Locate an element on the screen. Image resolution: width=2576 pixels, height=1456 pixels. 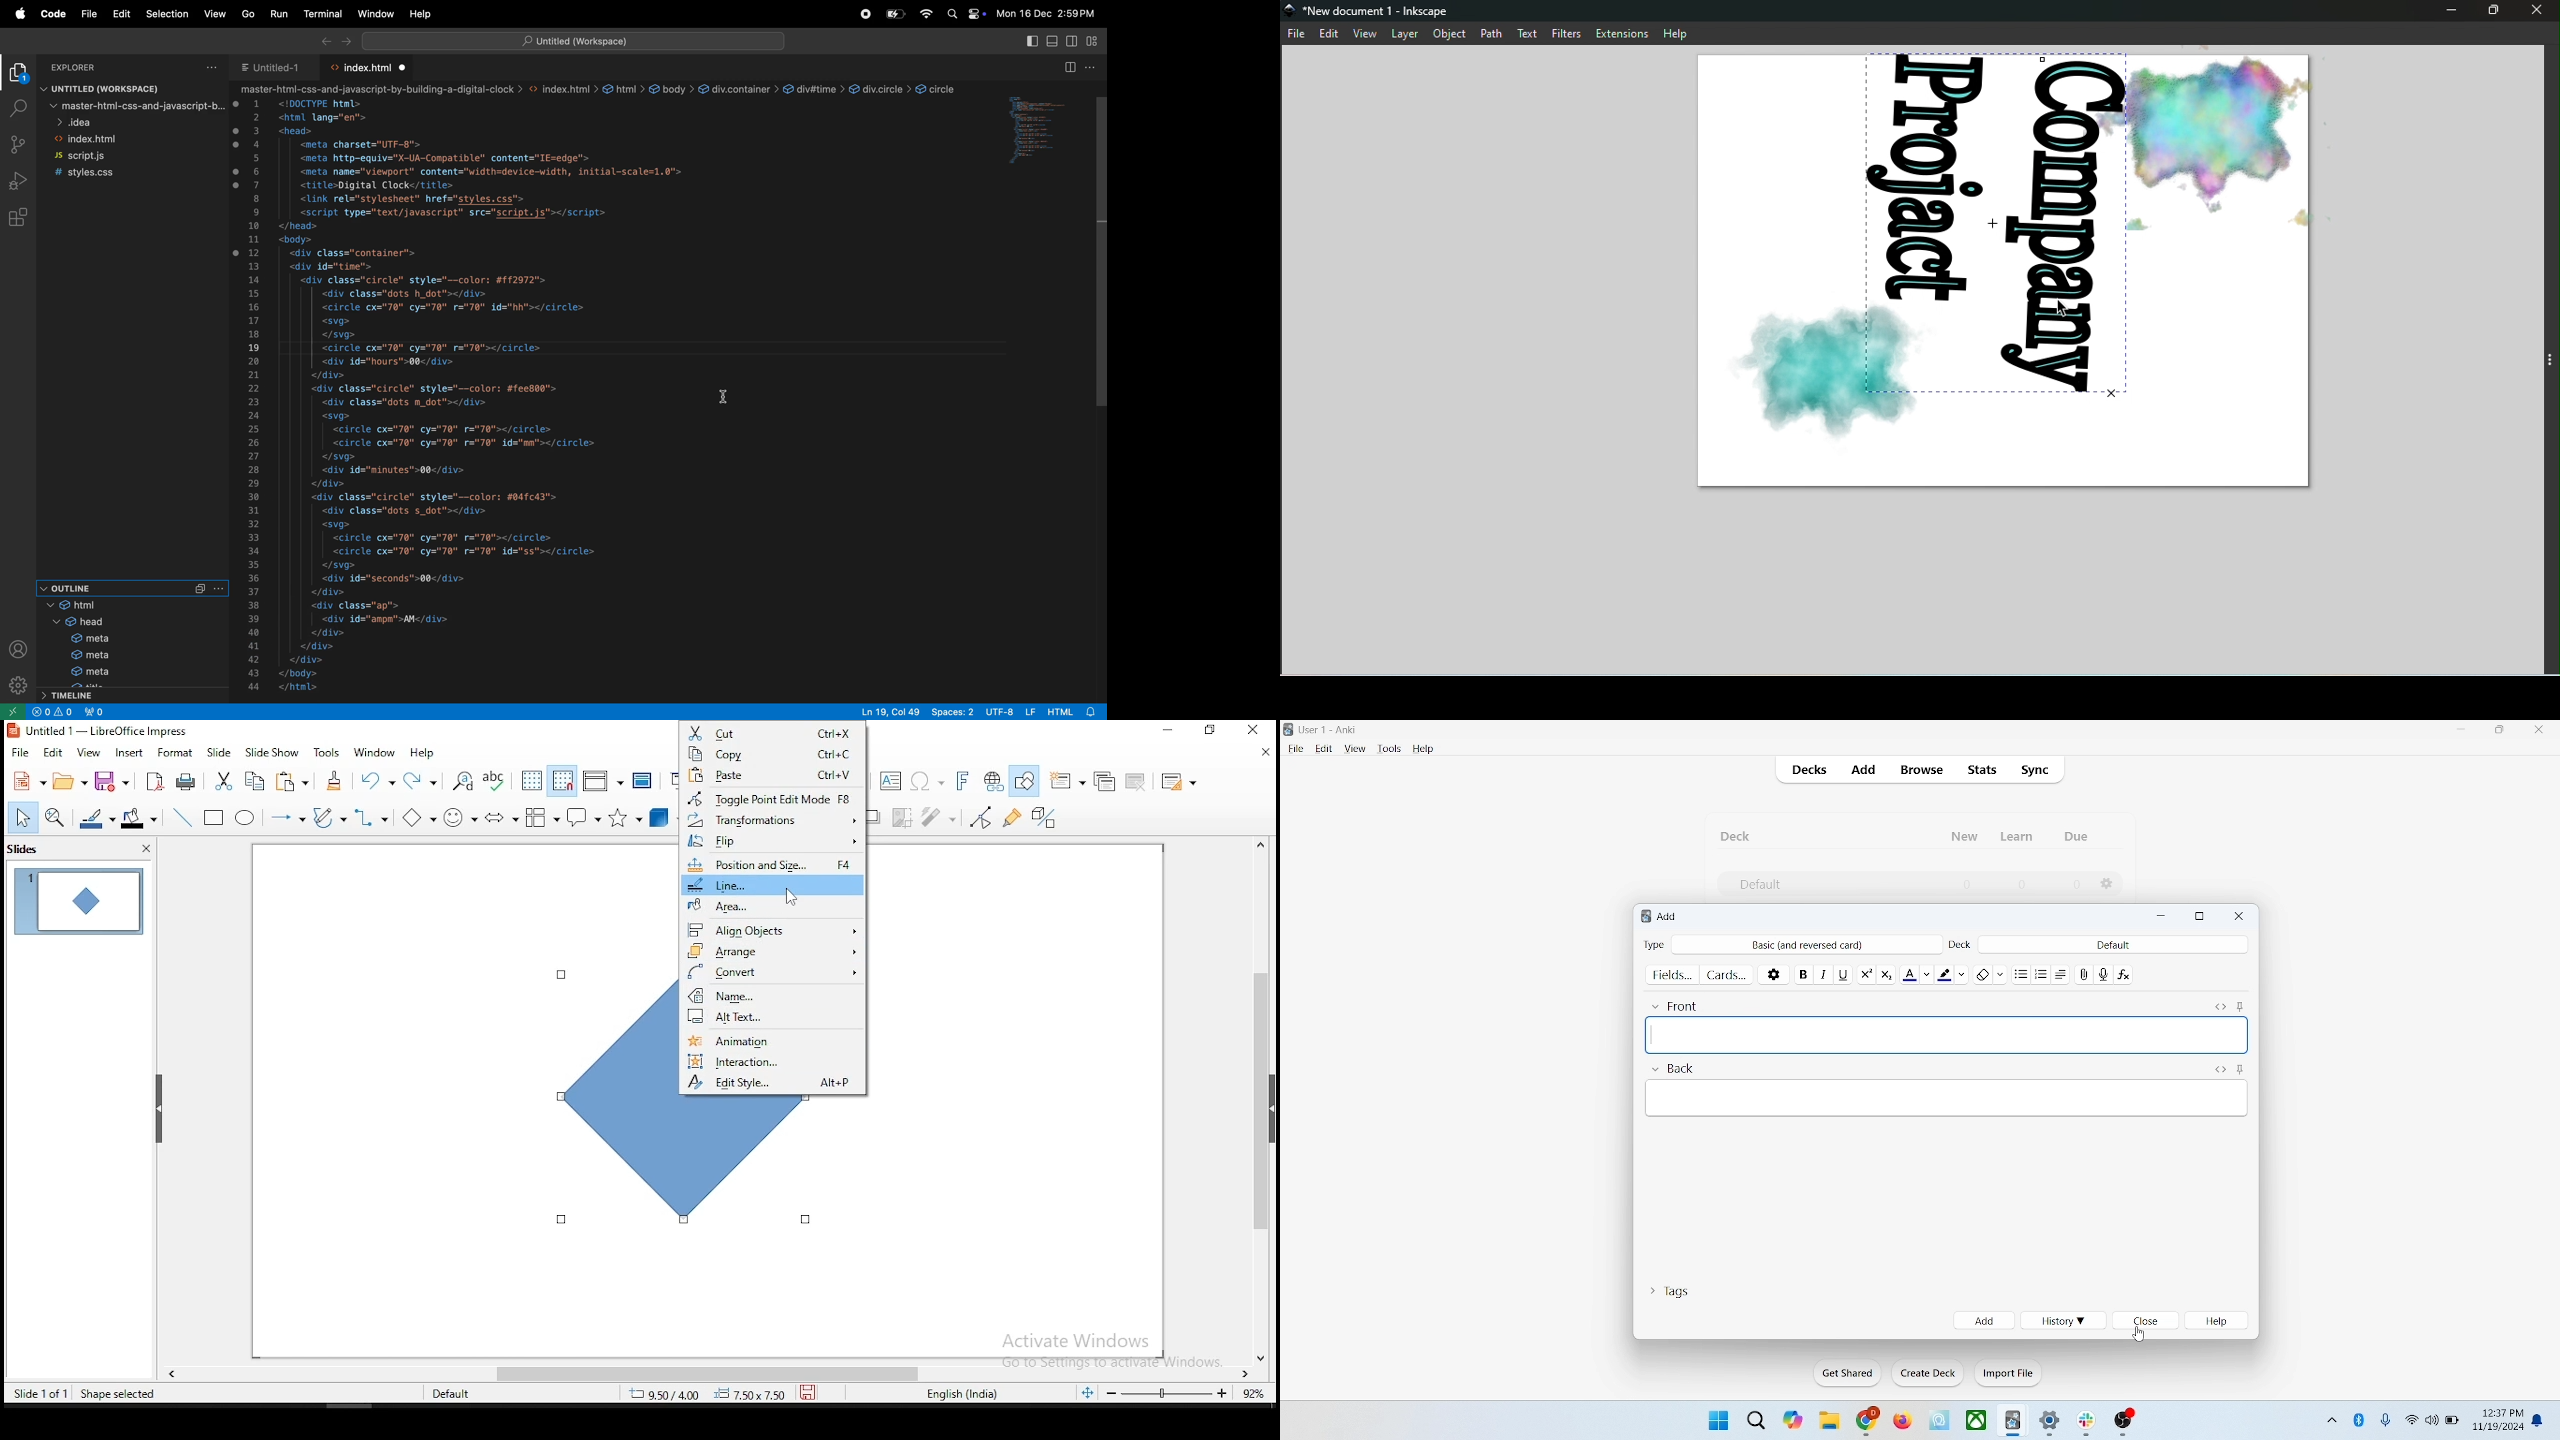
subscript is located at coordinates (1886, 972).